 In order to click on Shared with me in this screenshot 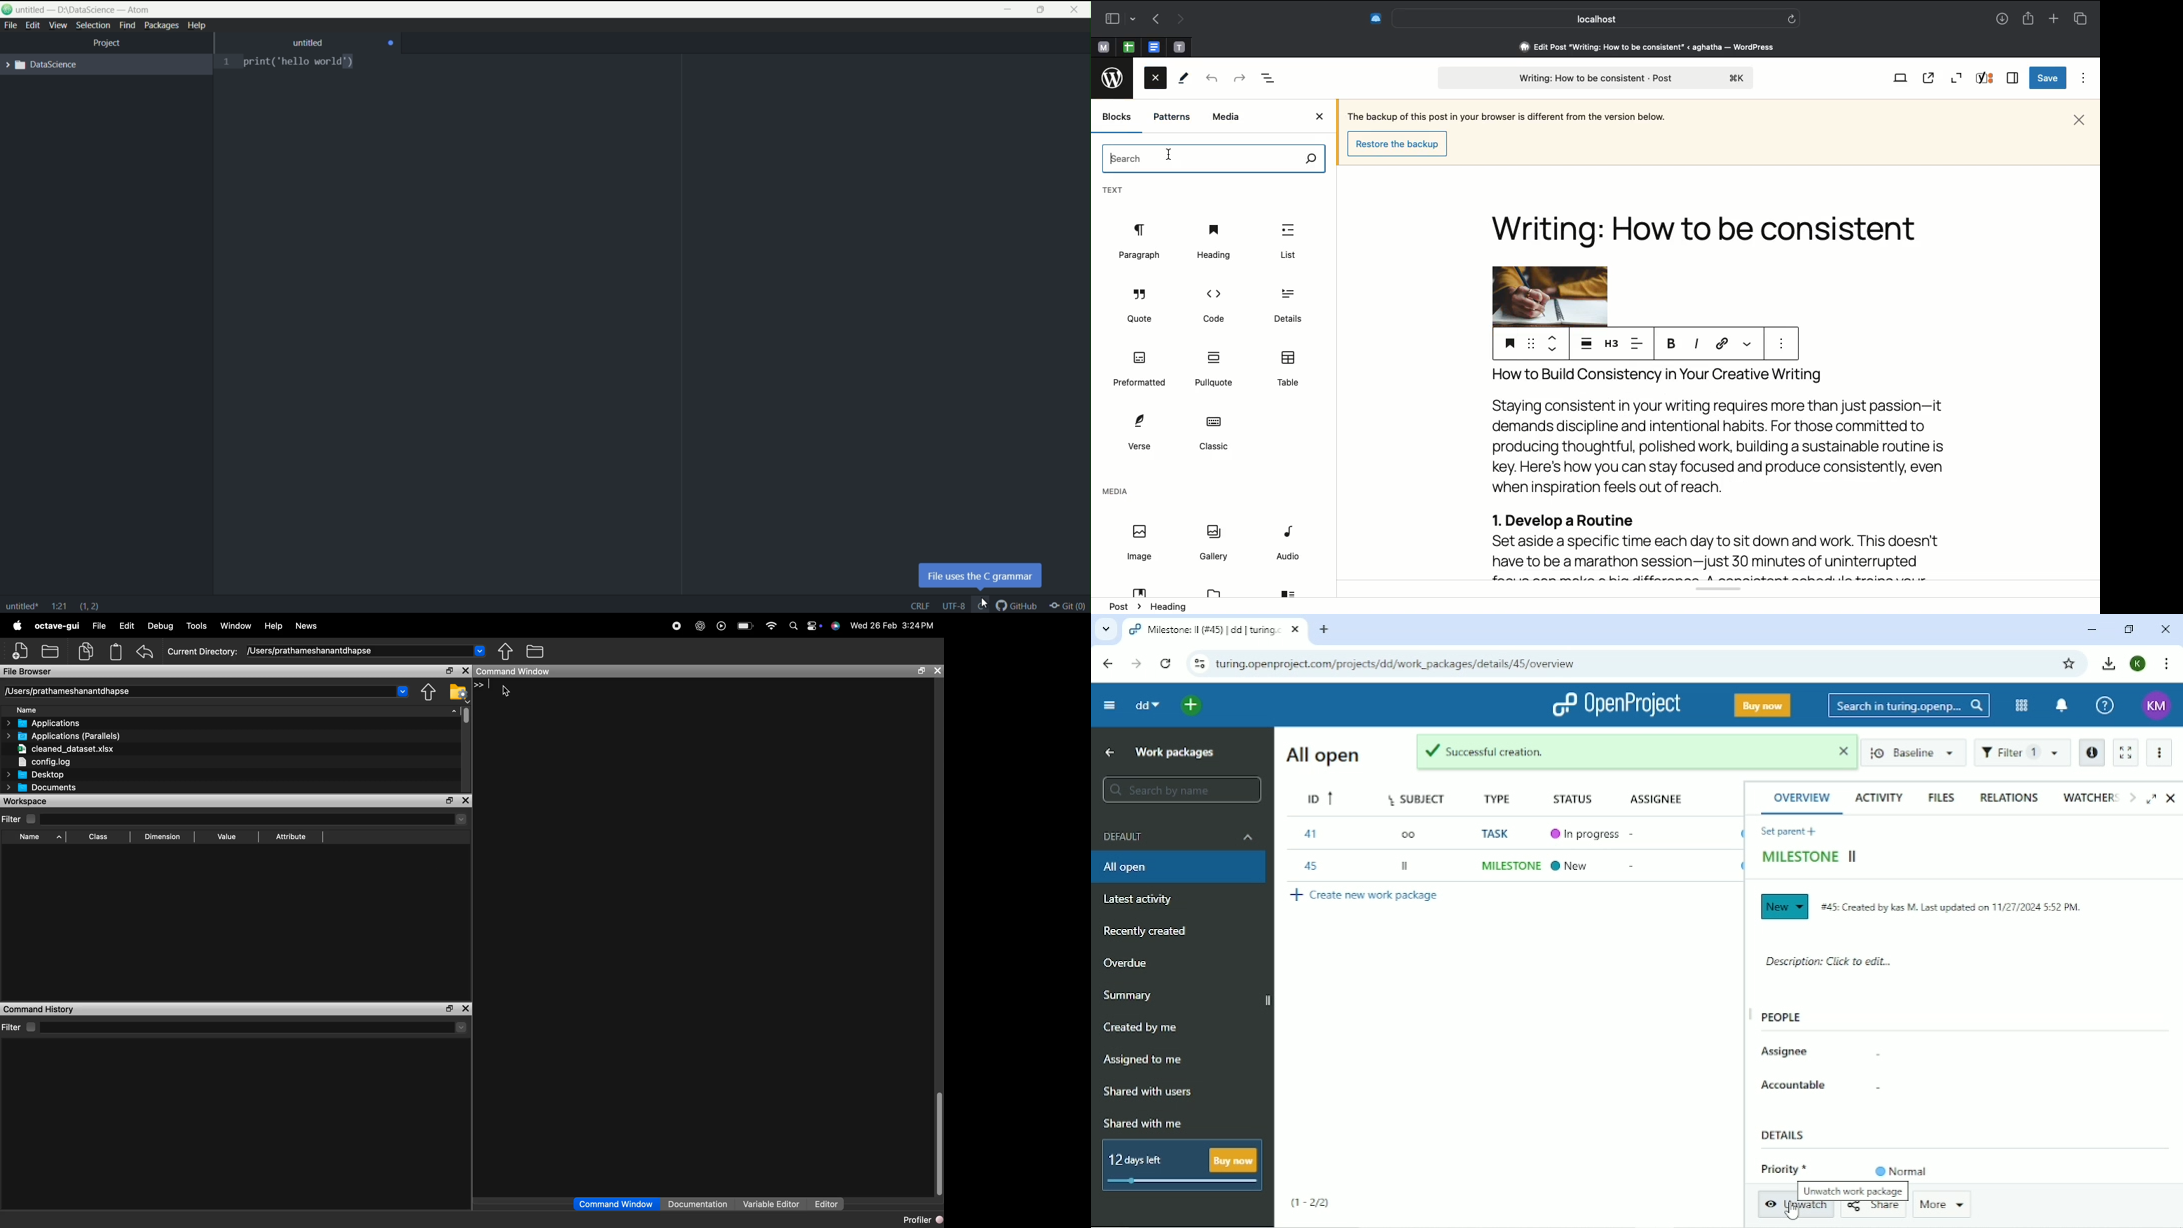, I will do `click(1140, 1123)`.